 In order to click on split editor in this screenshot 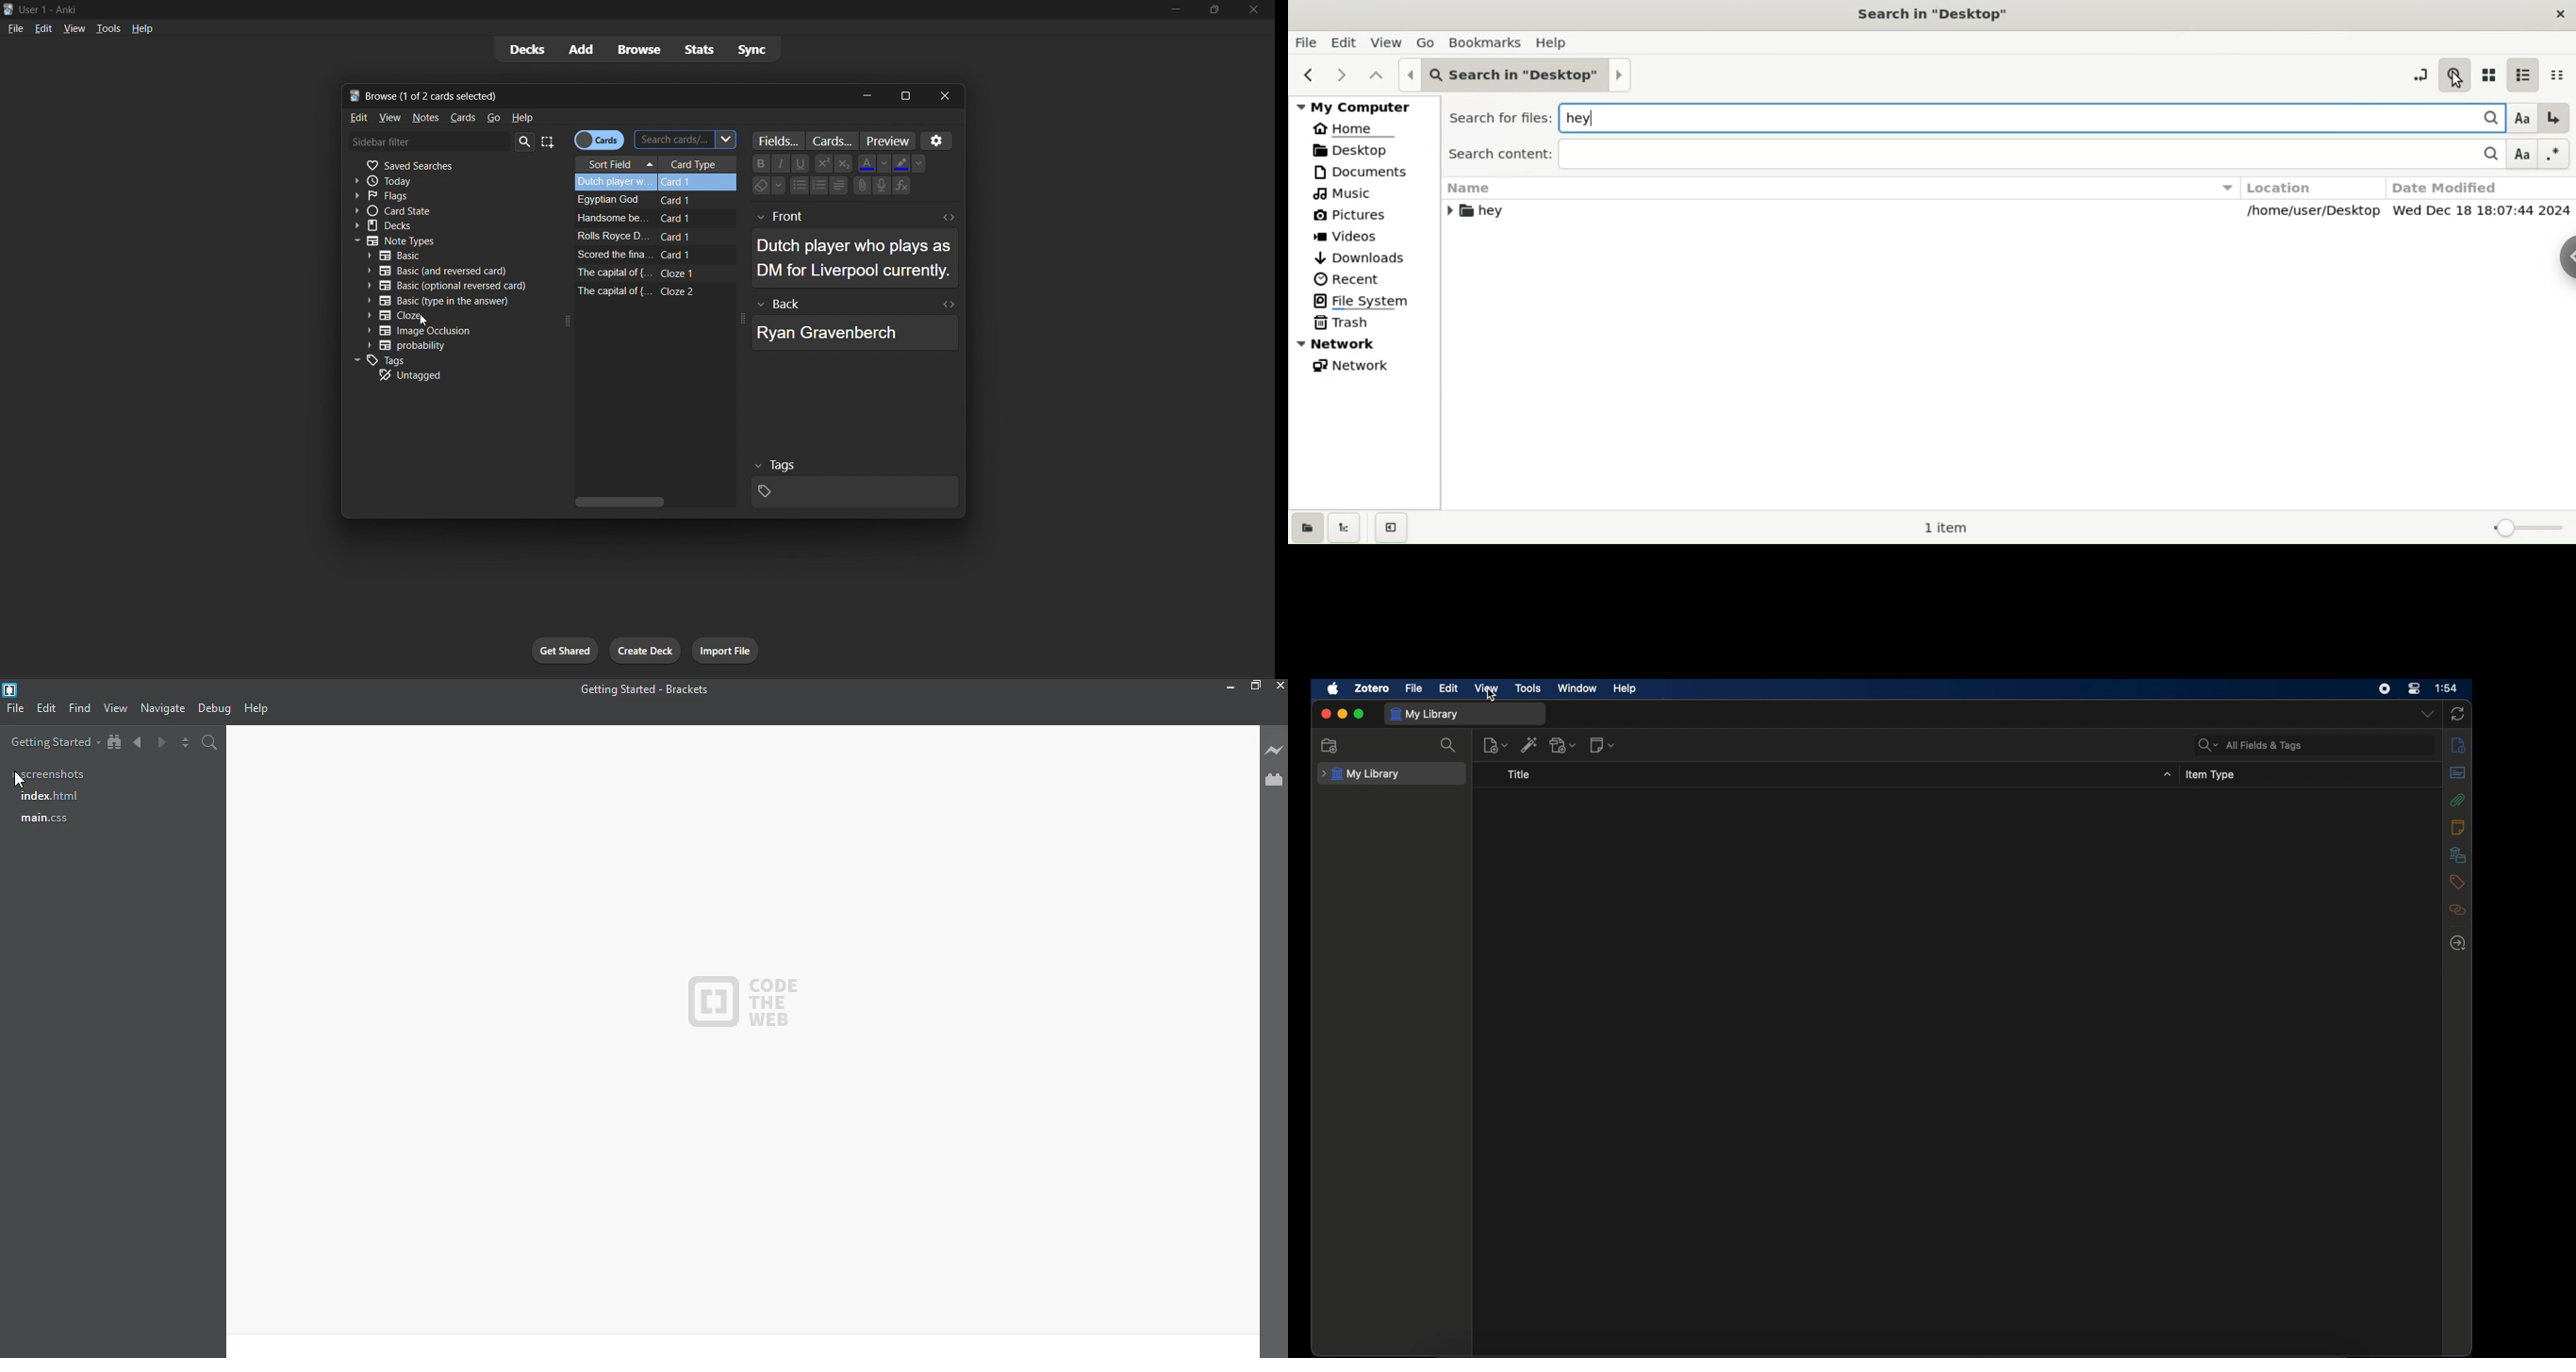, I will do `click(184, 741)`.